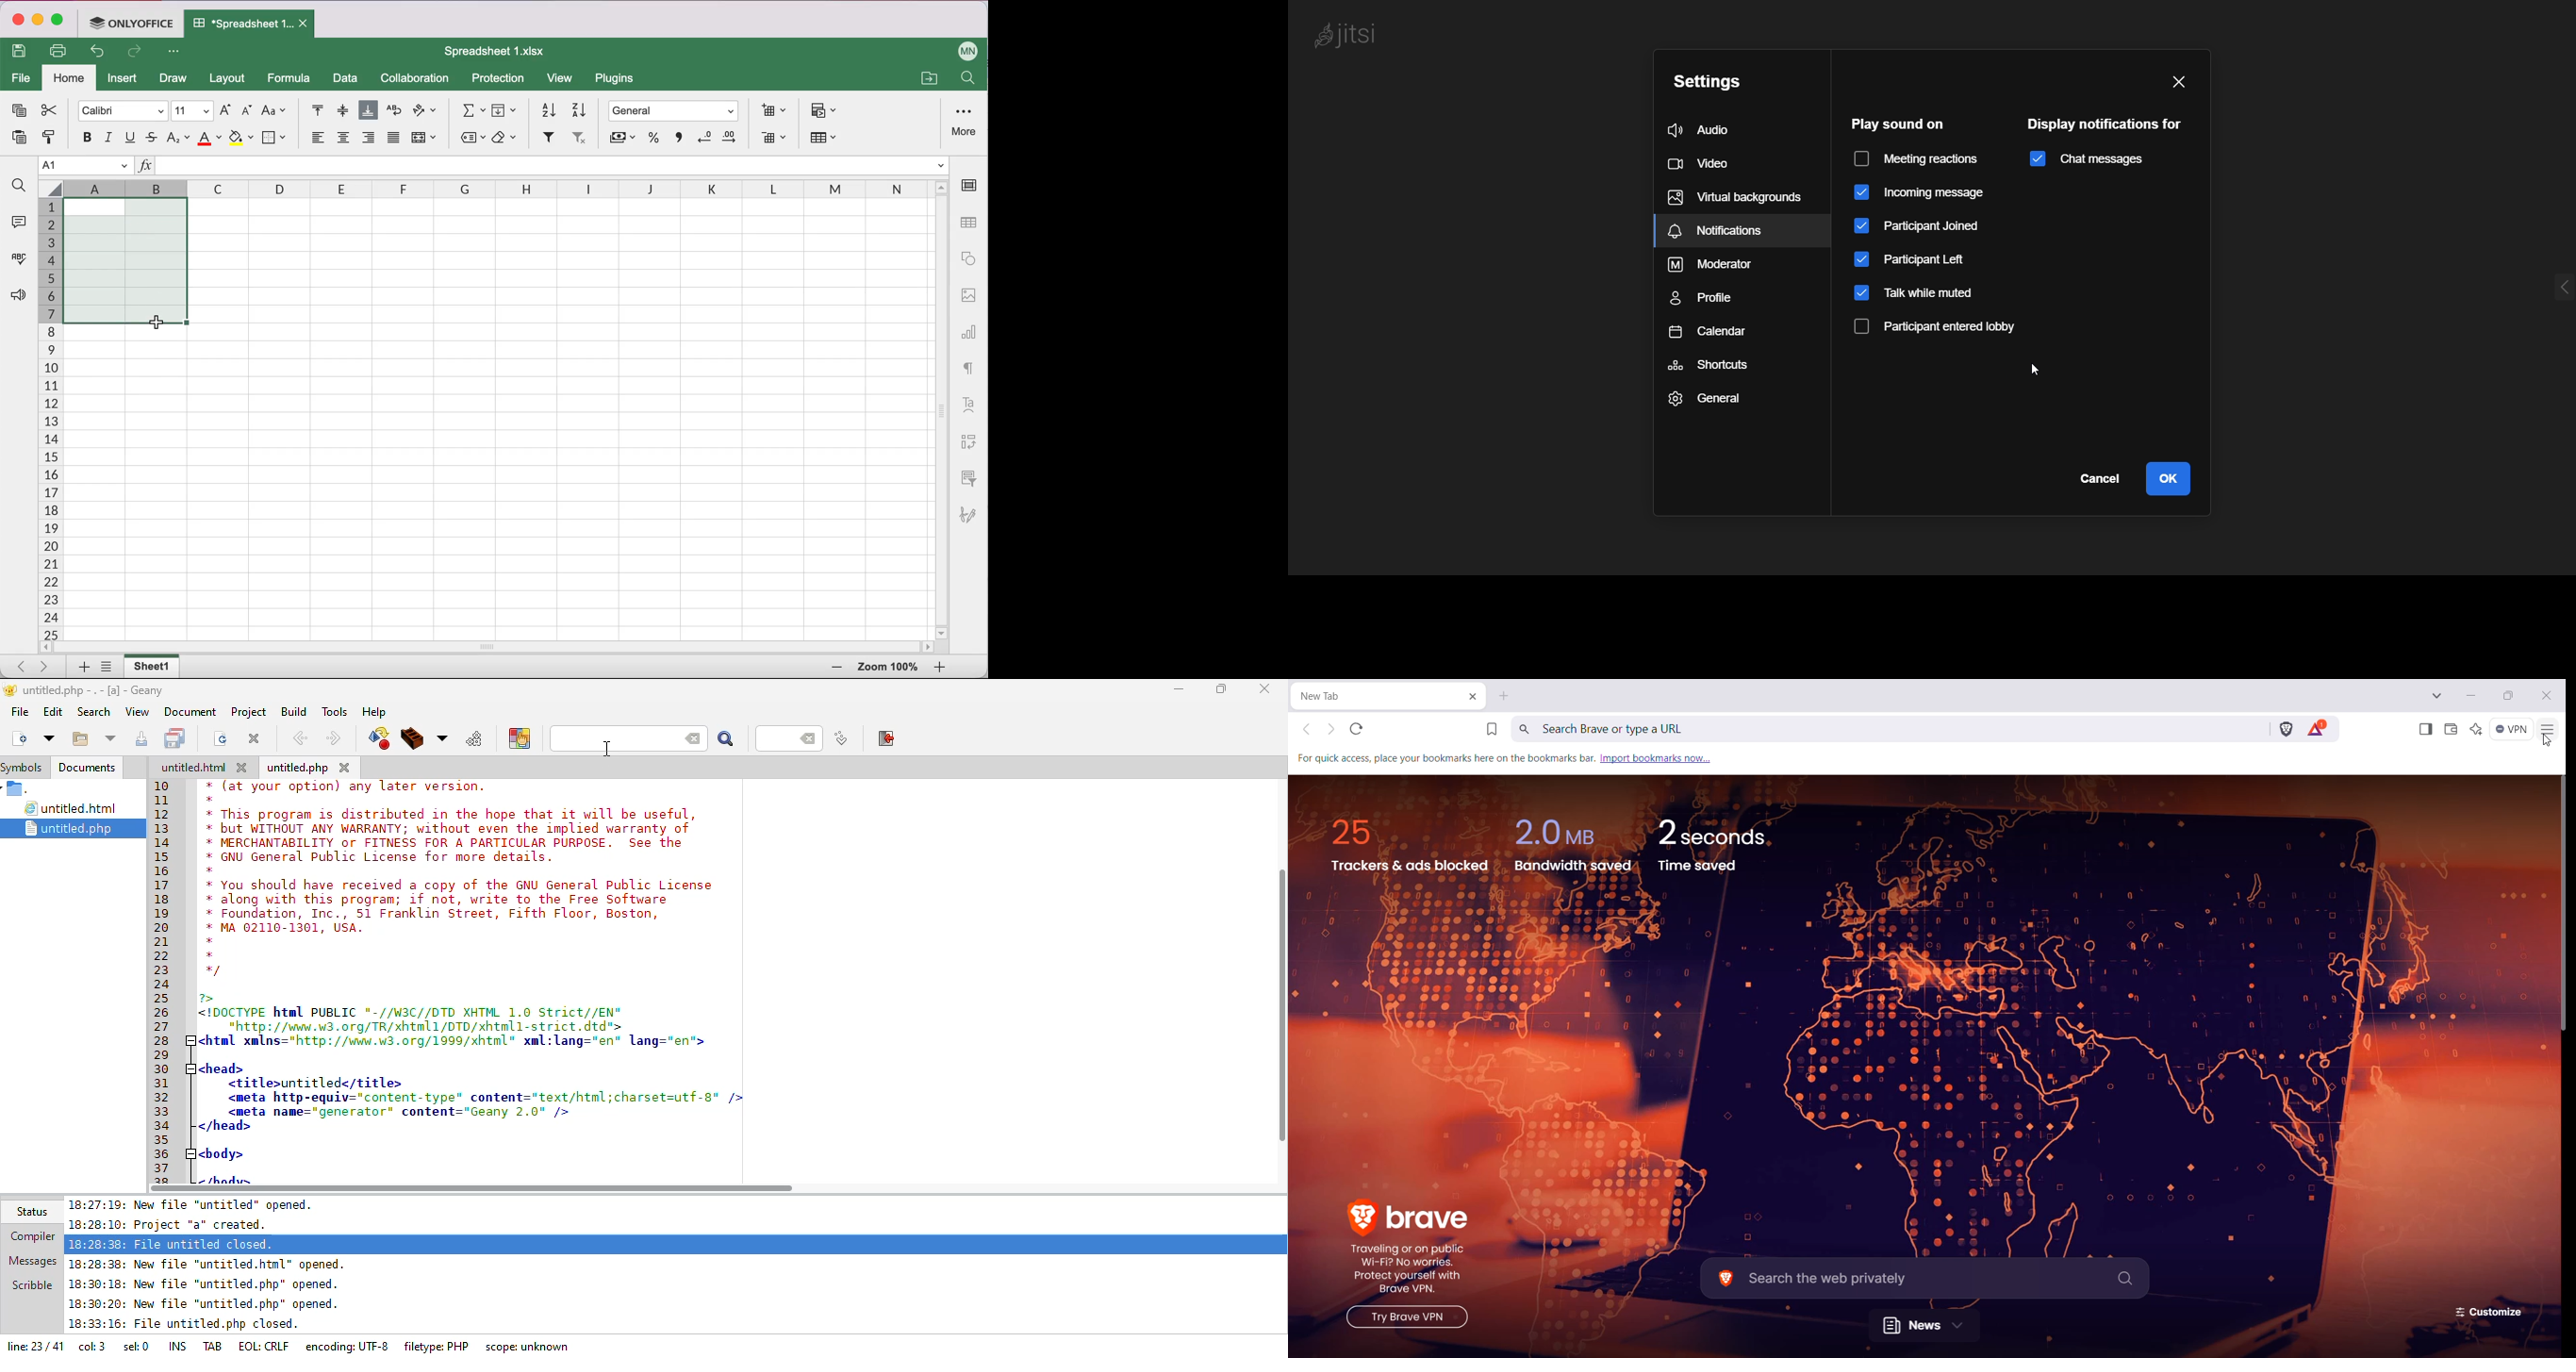  What do you see at coordinates (1921, 225) in the screenshot?
I see `participant joined` at bounding box center [1921, 225].